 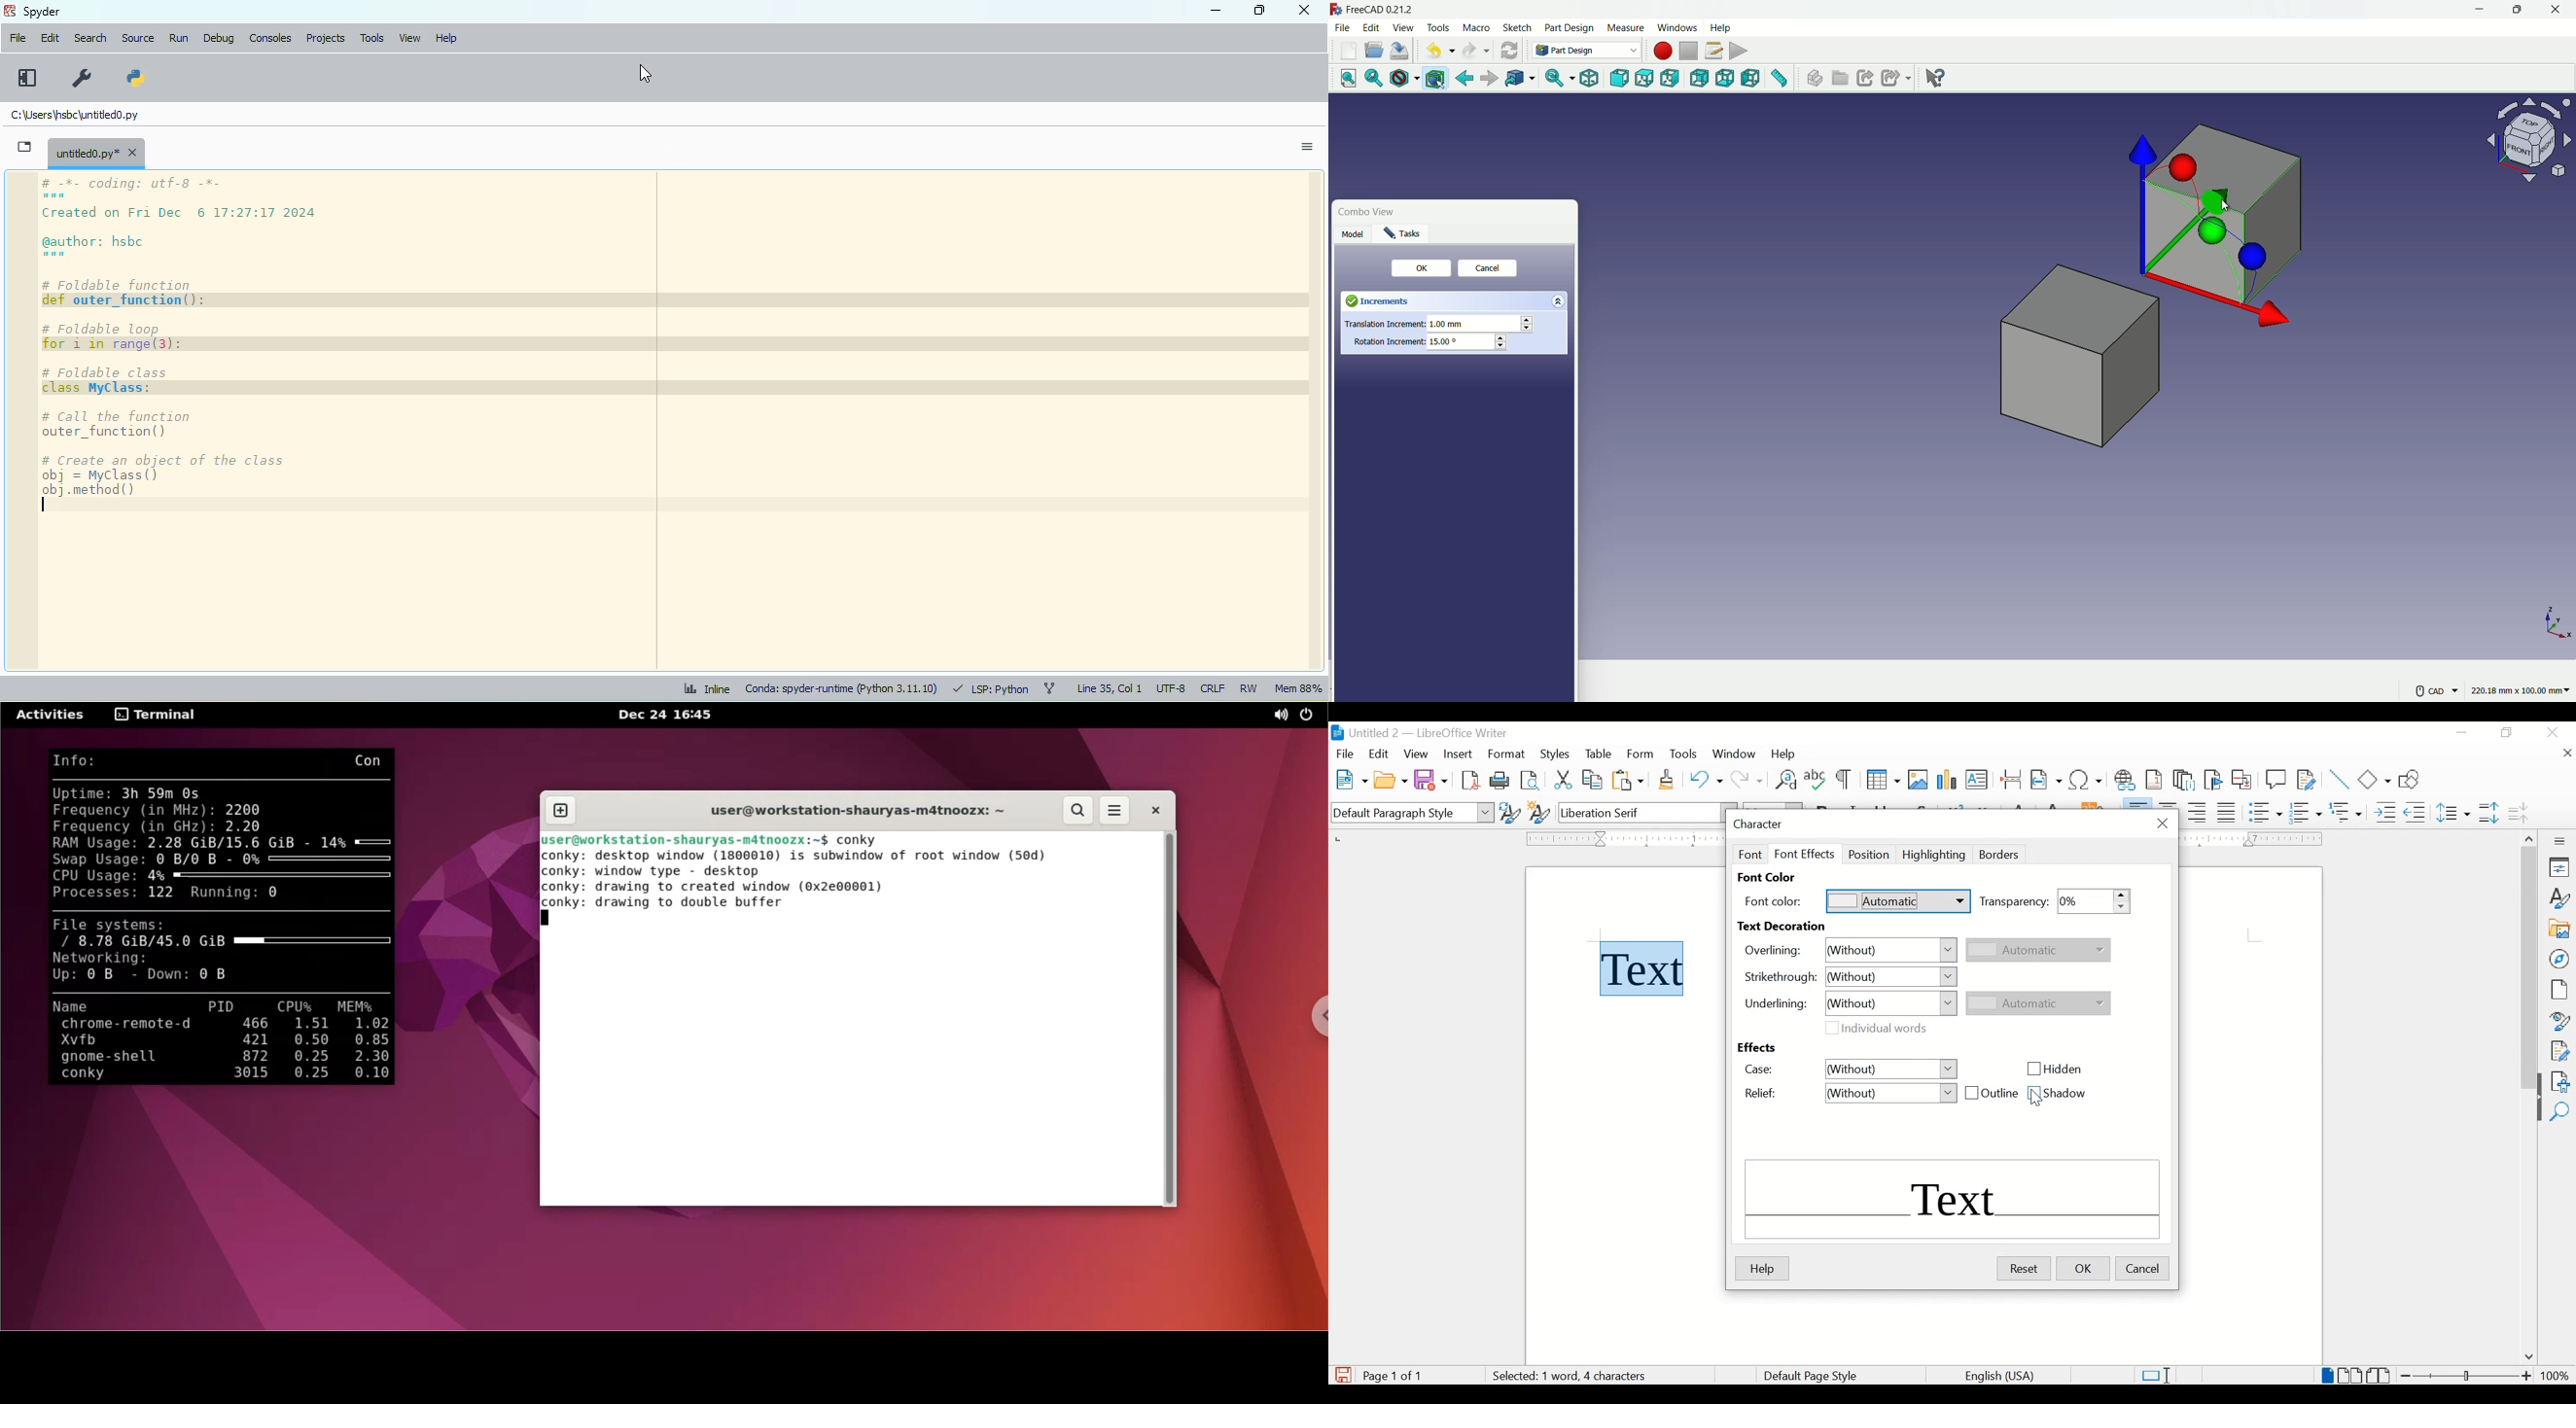 What do you see at coordinates (2086, 779) in the screenshot?
I see `insert special characters` at bounding box center [2086, 779].